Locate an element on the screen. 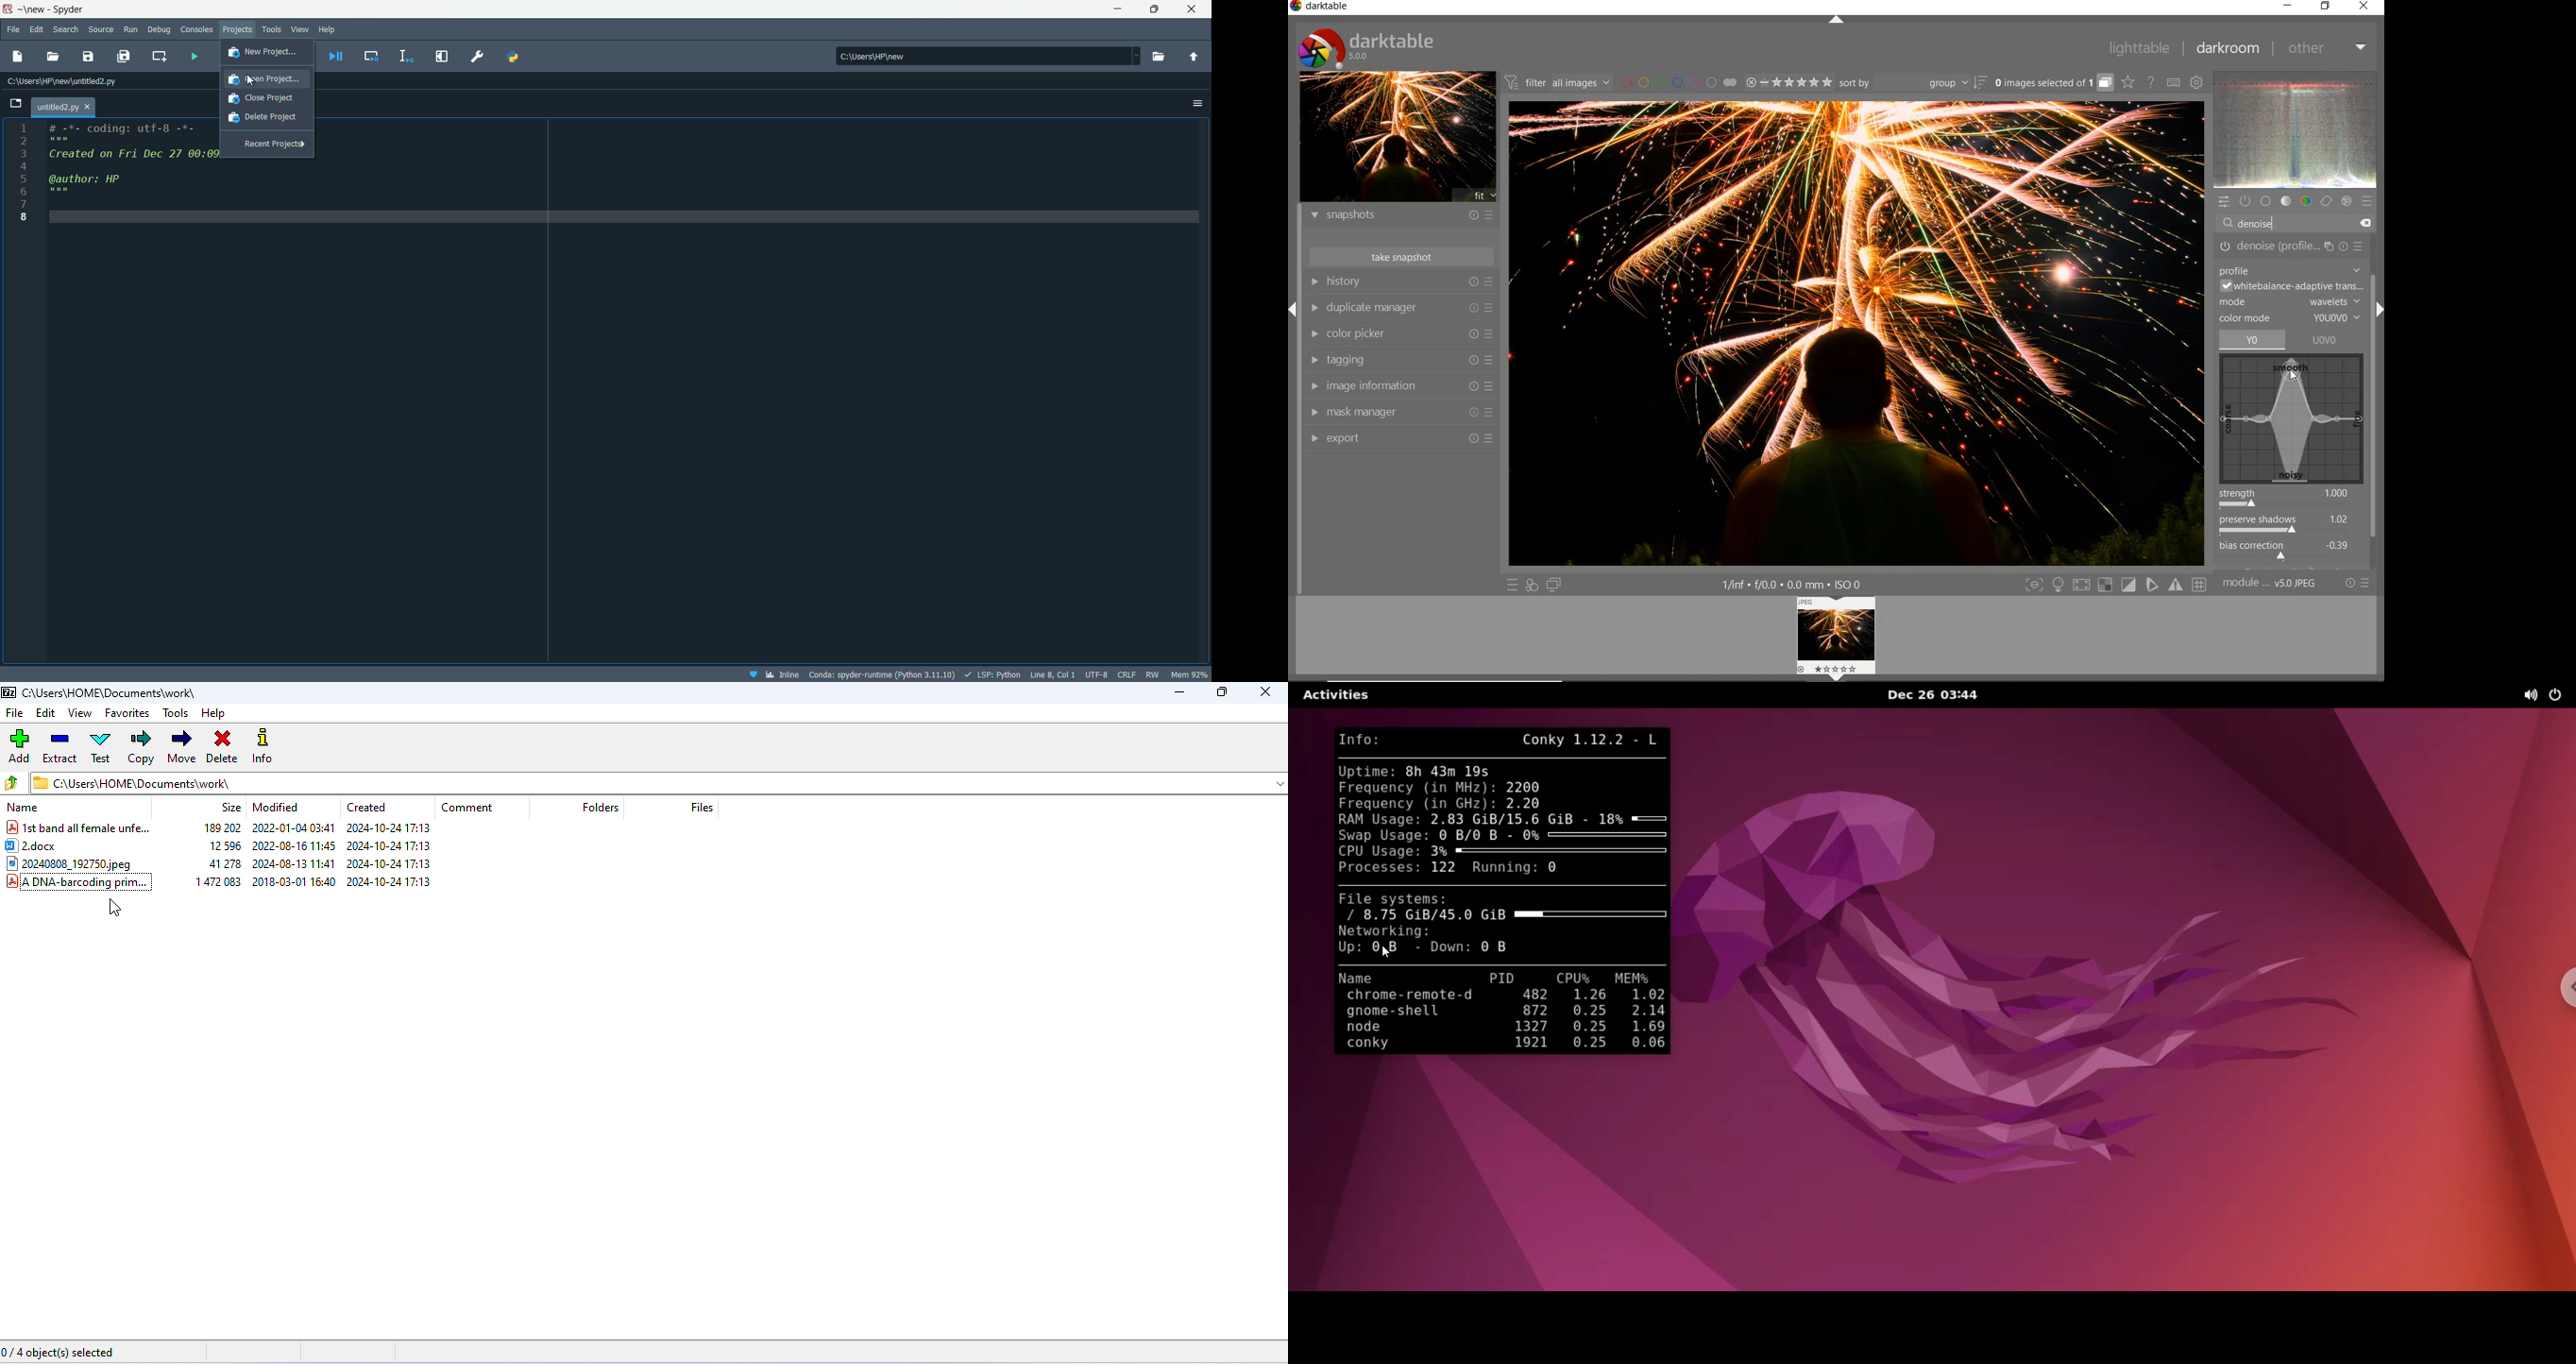  Tools is located at coordinates (271, 29).